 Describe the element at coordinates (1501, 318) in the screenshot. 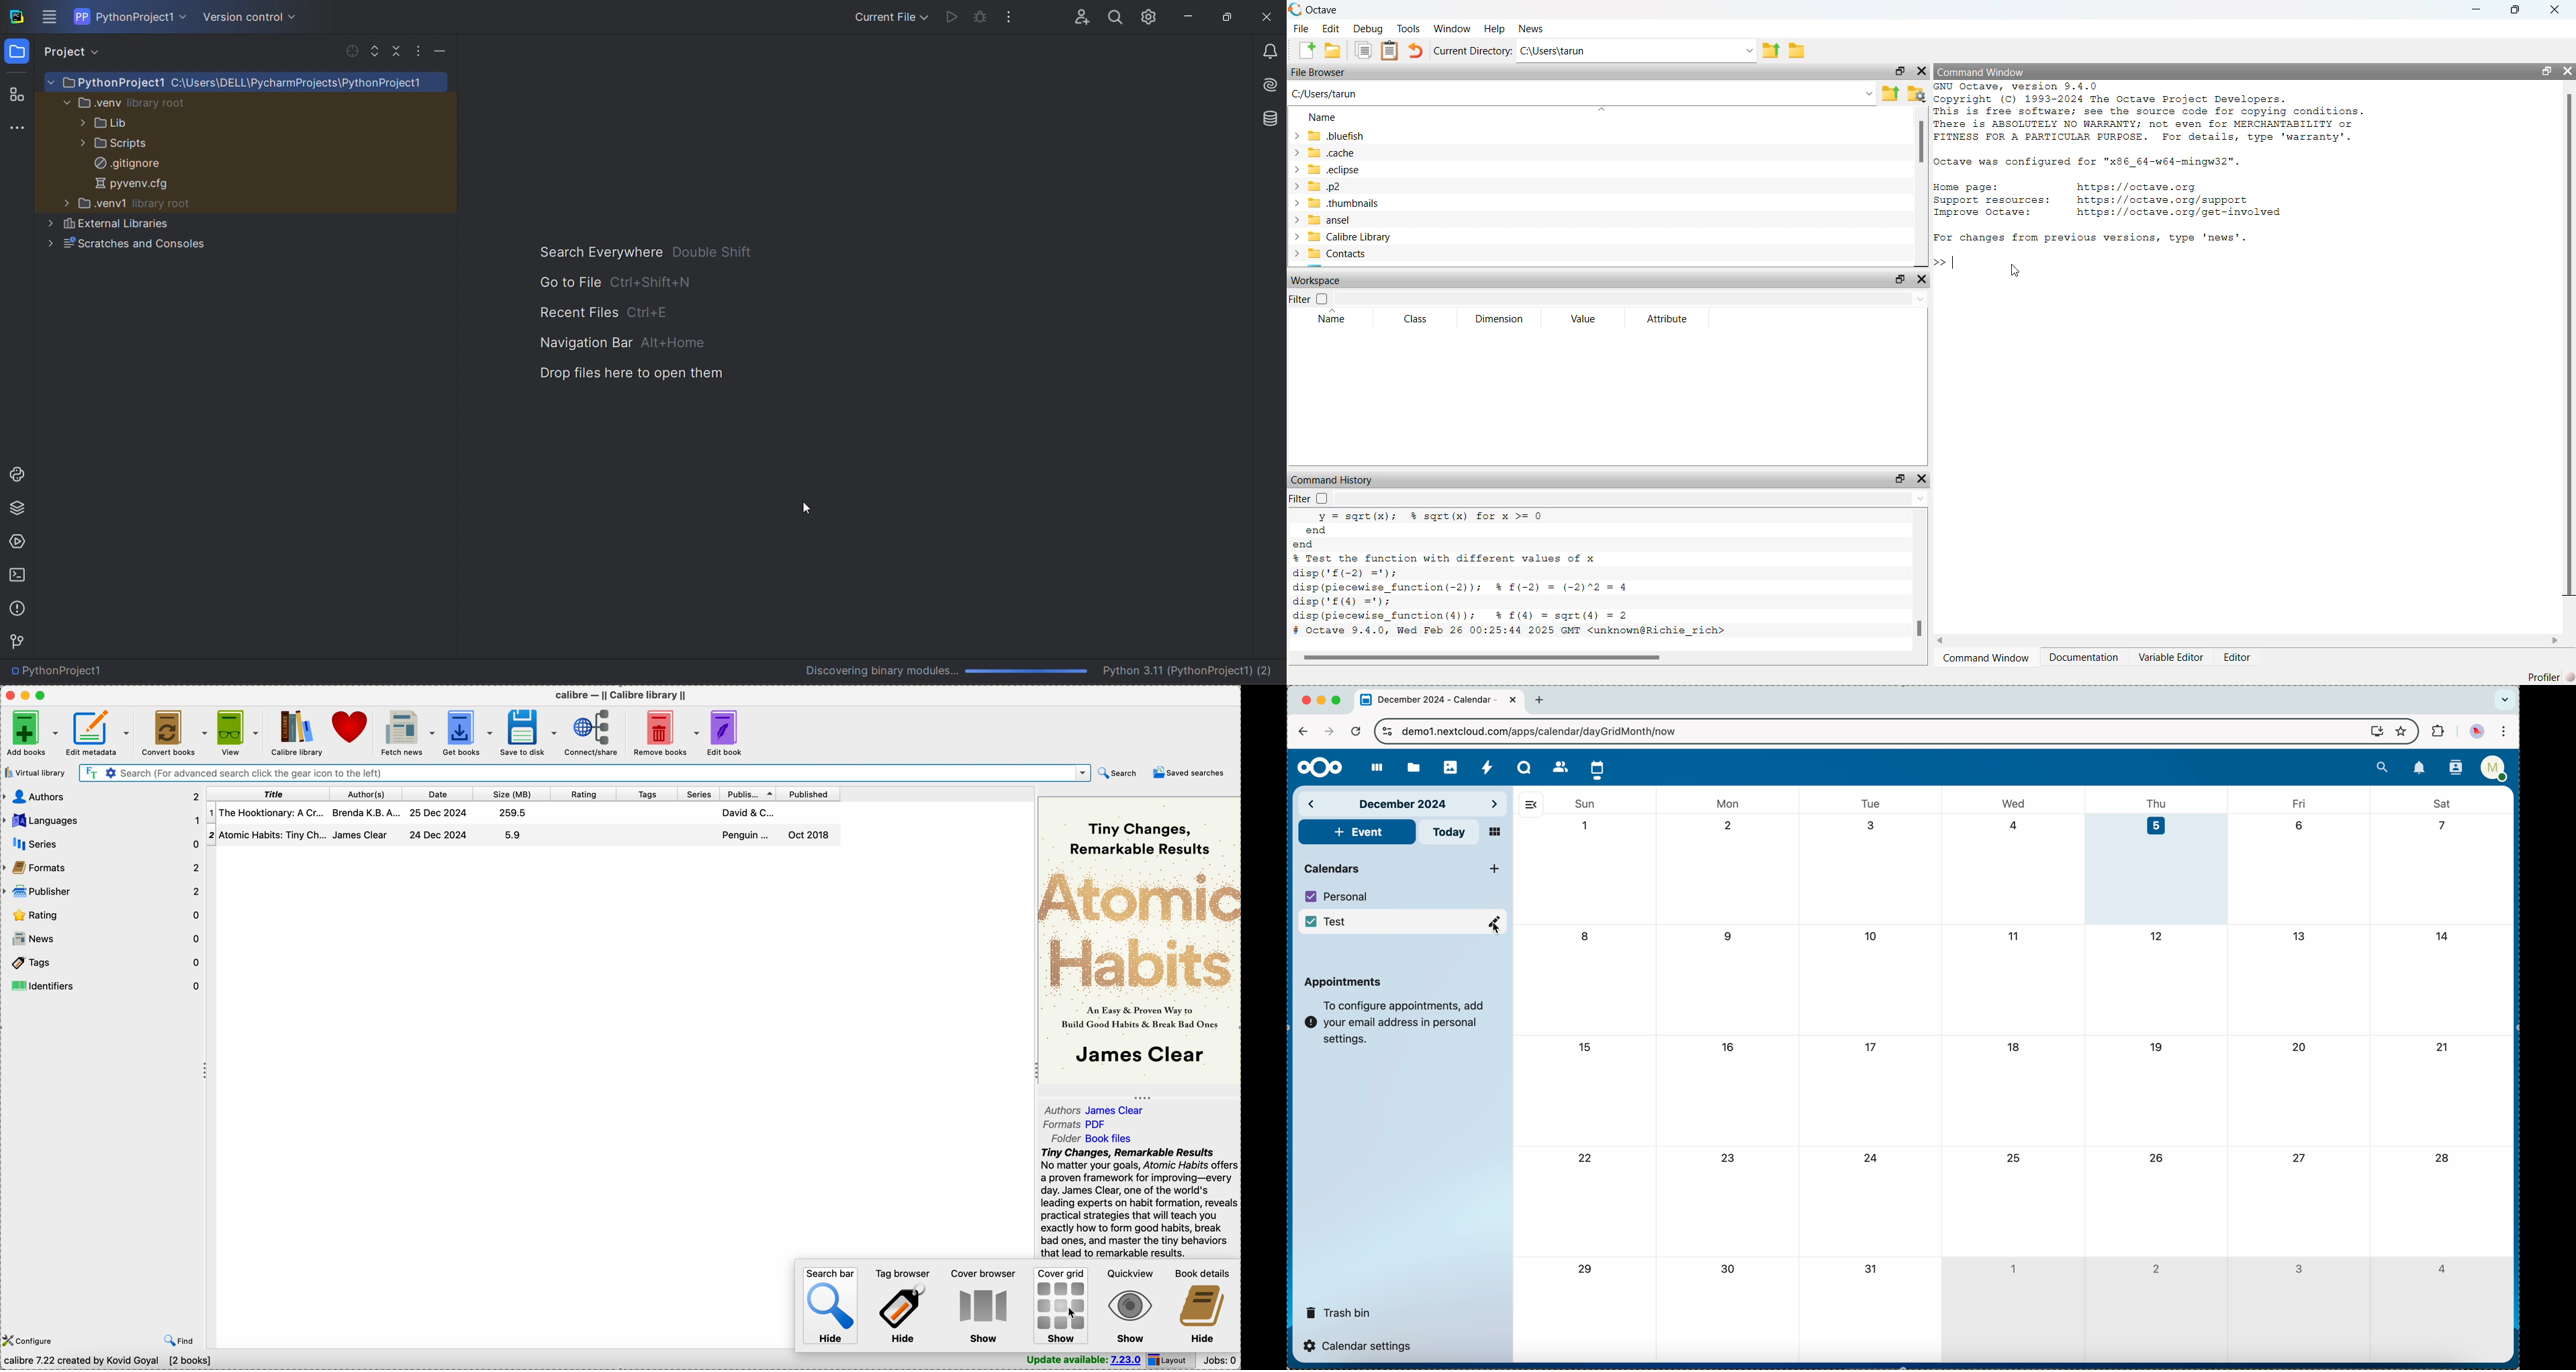

I see `Dimension` at that location.